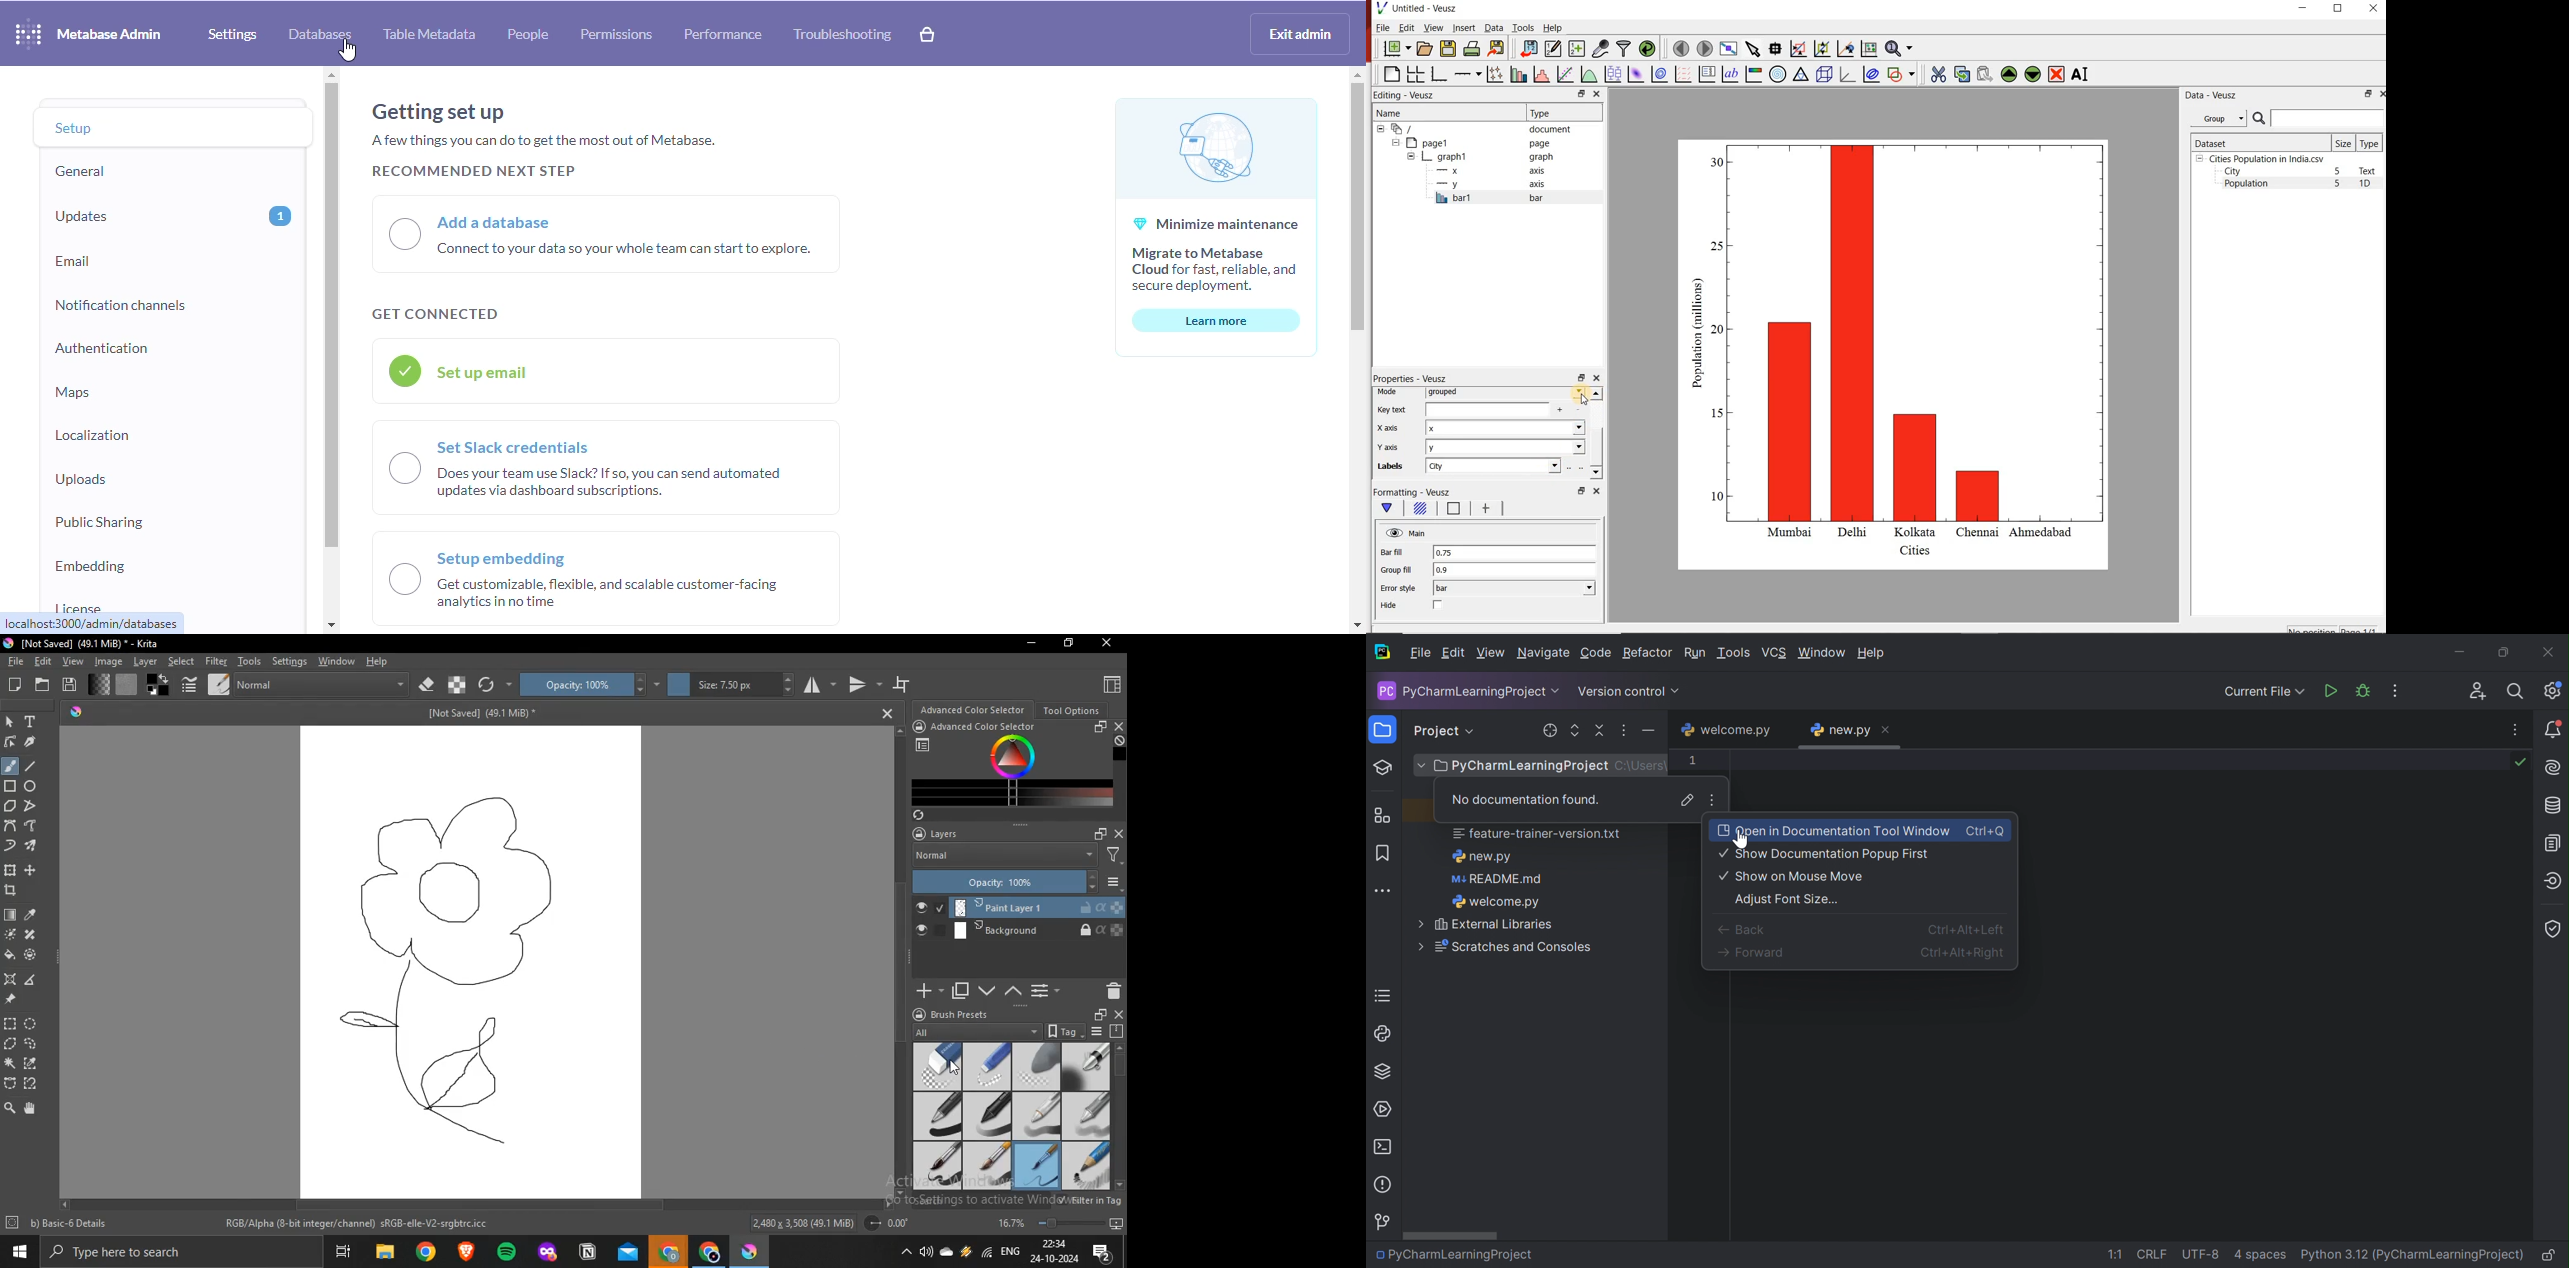 The height and width of the screenshot is (1288, 2576). What do you see at coordinates (8, 935) in the screenshot?
I see `colorize mask tool` at bounding box center [8, 935].